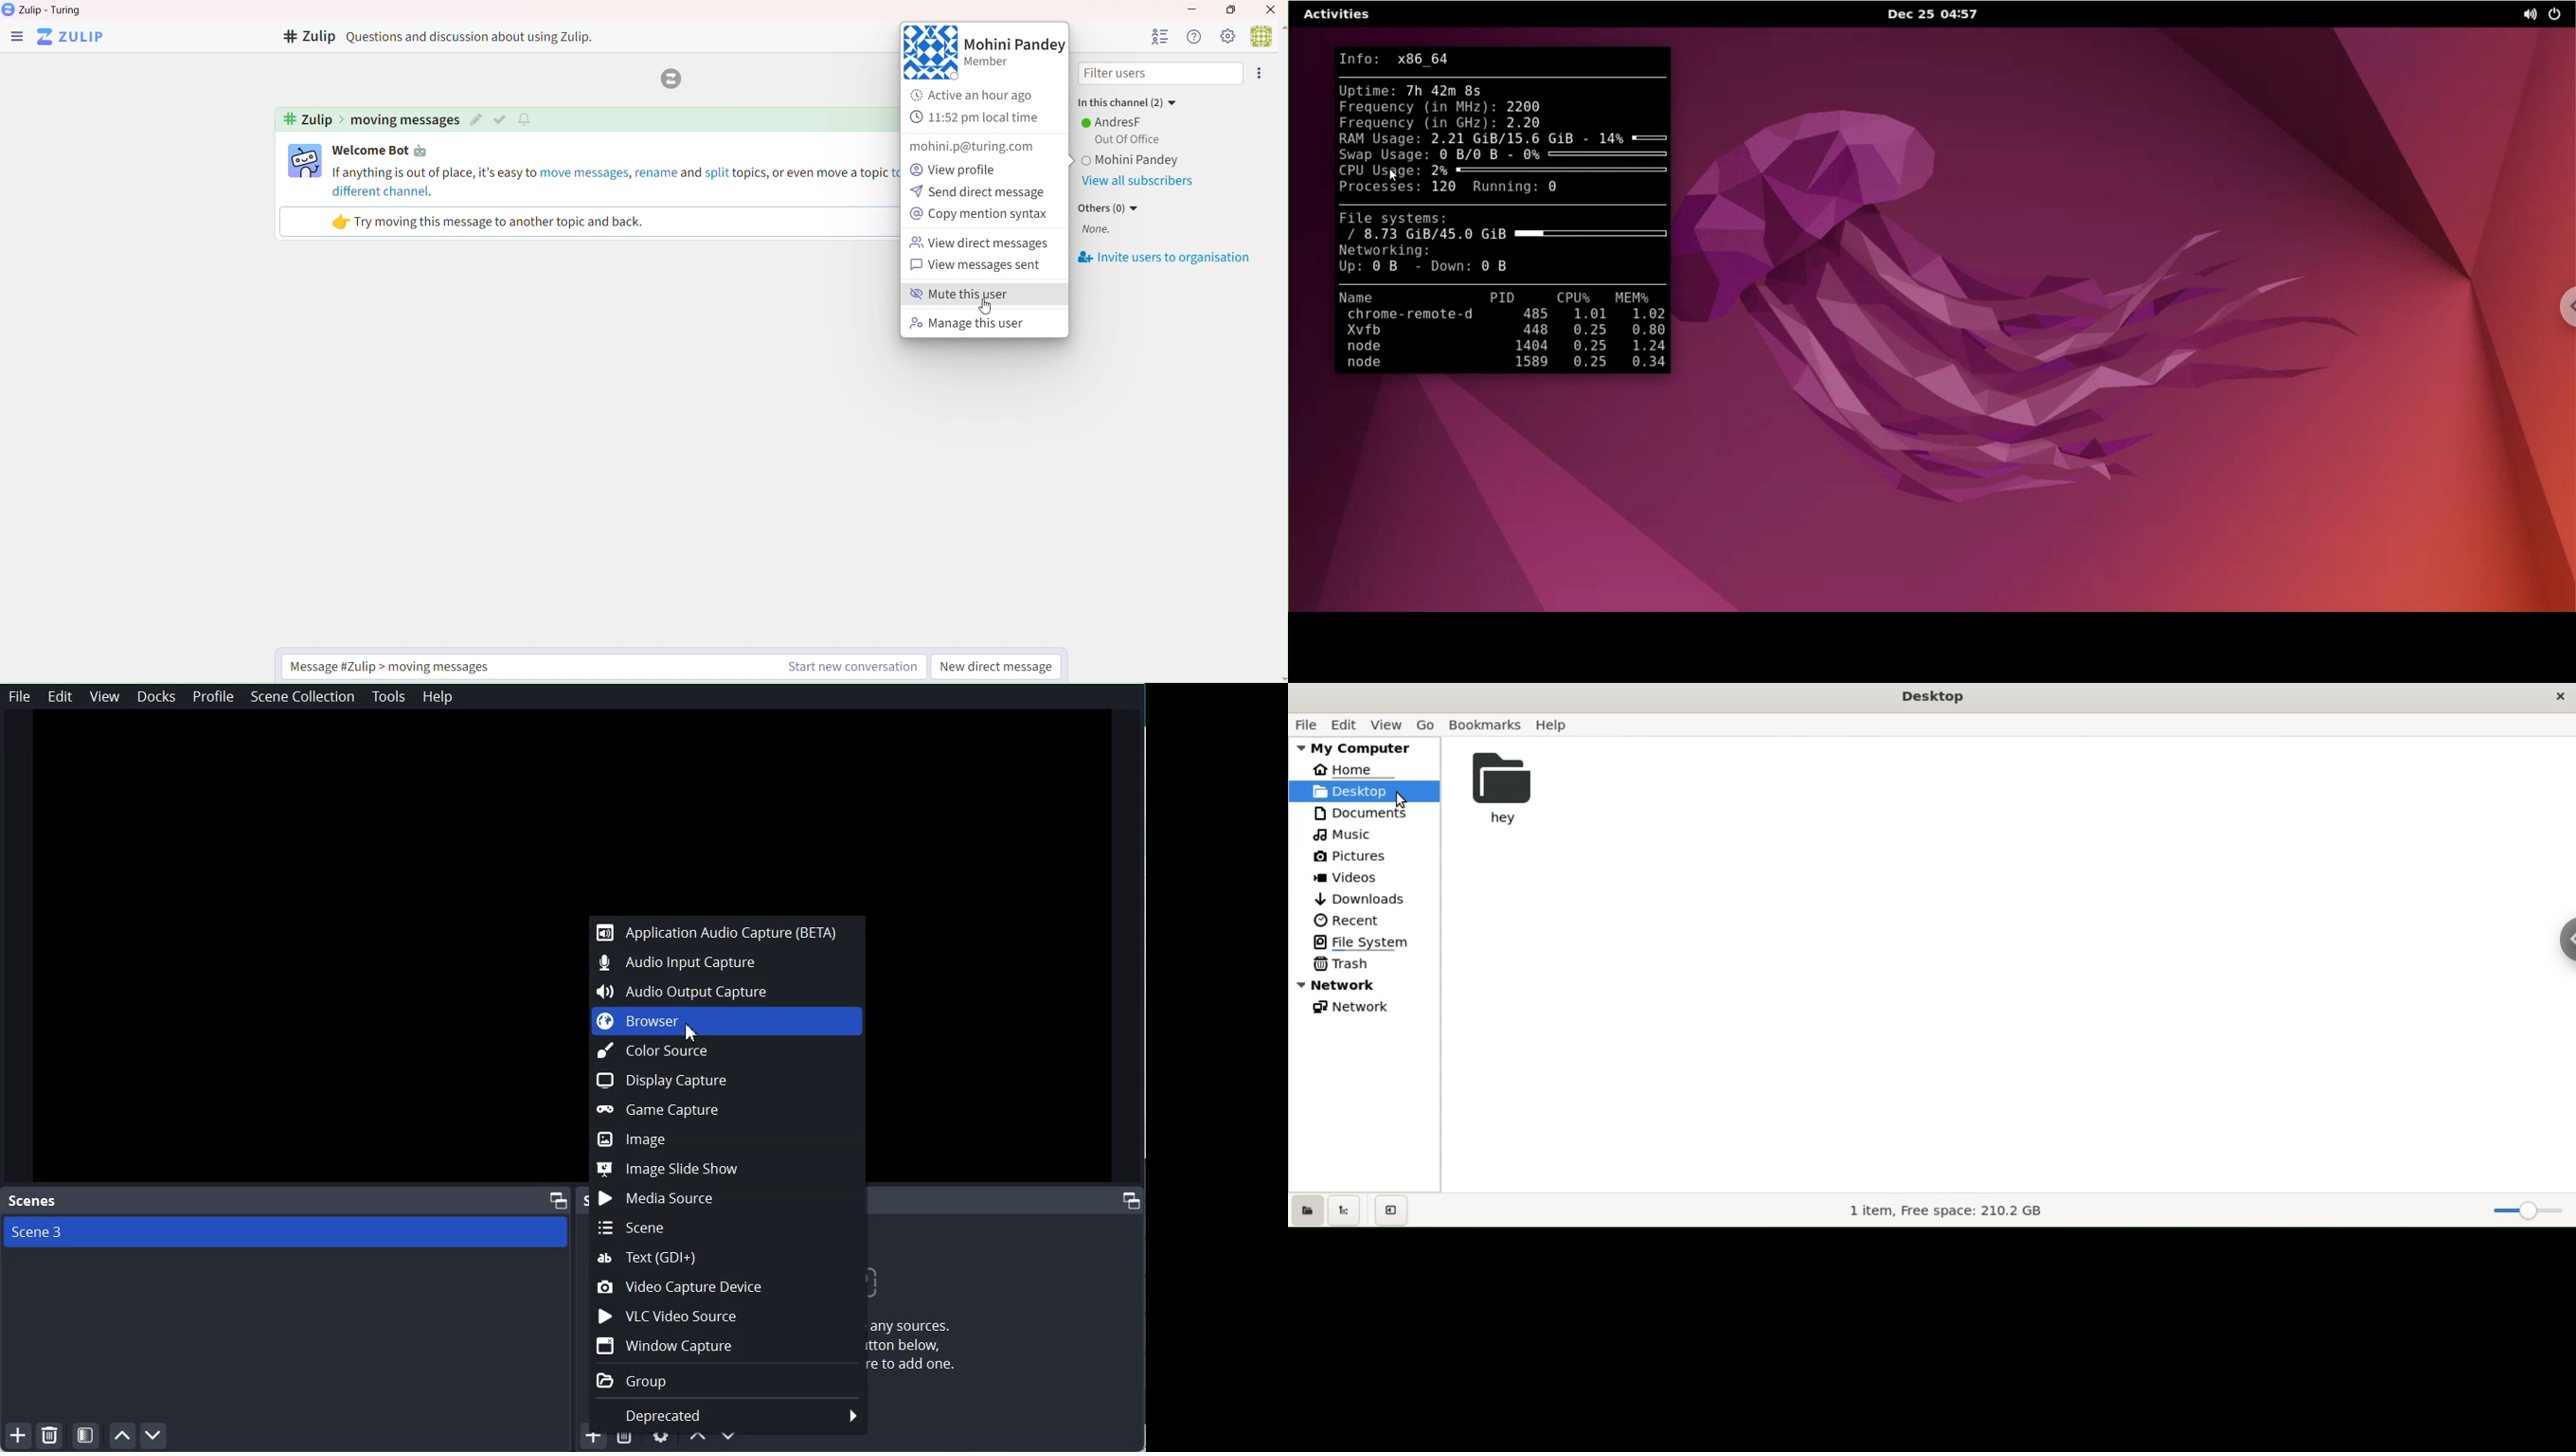 This screenshot has height=1456, width=2576. What do you see at coordinates (527, 118) in the screenshot?
I see `notify` at bounding box center [527, 118].